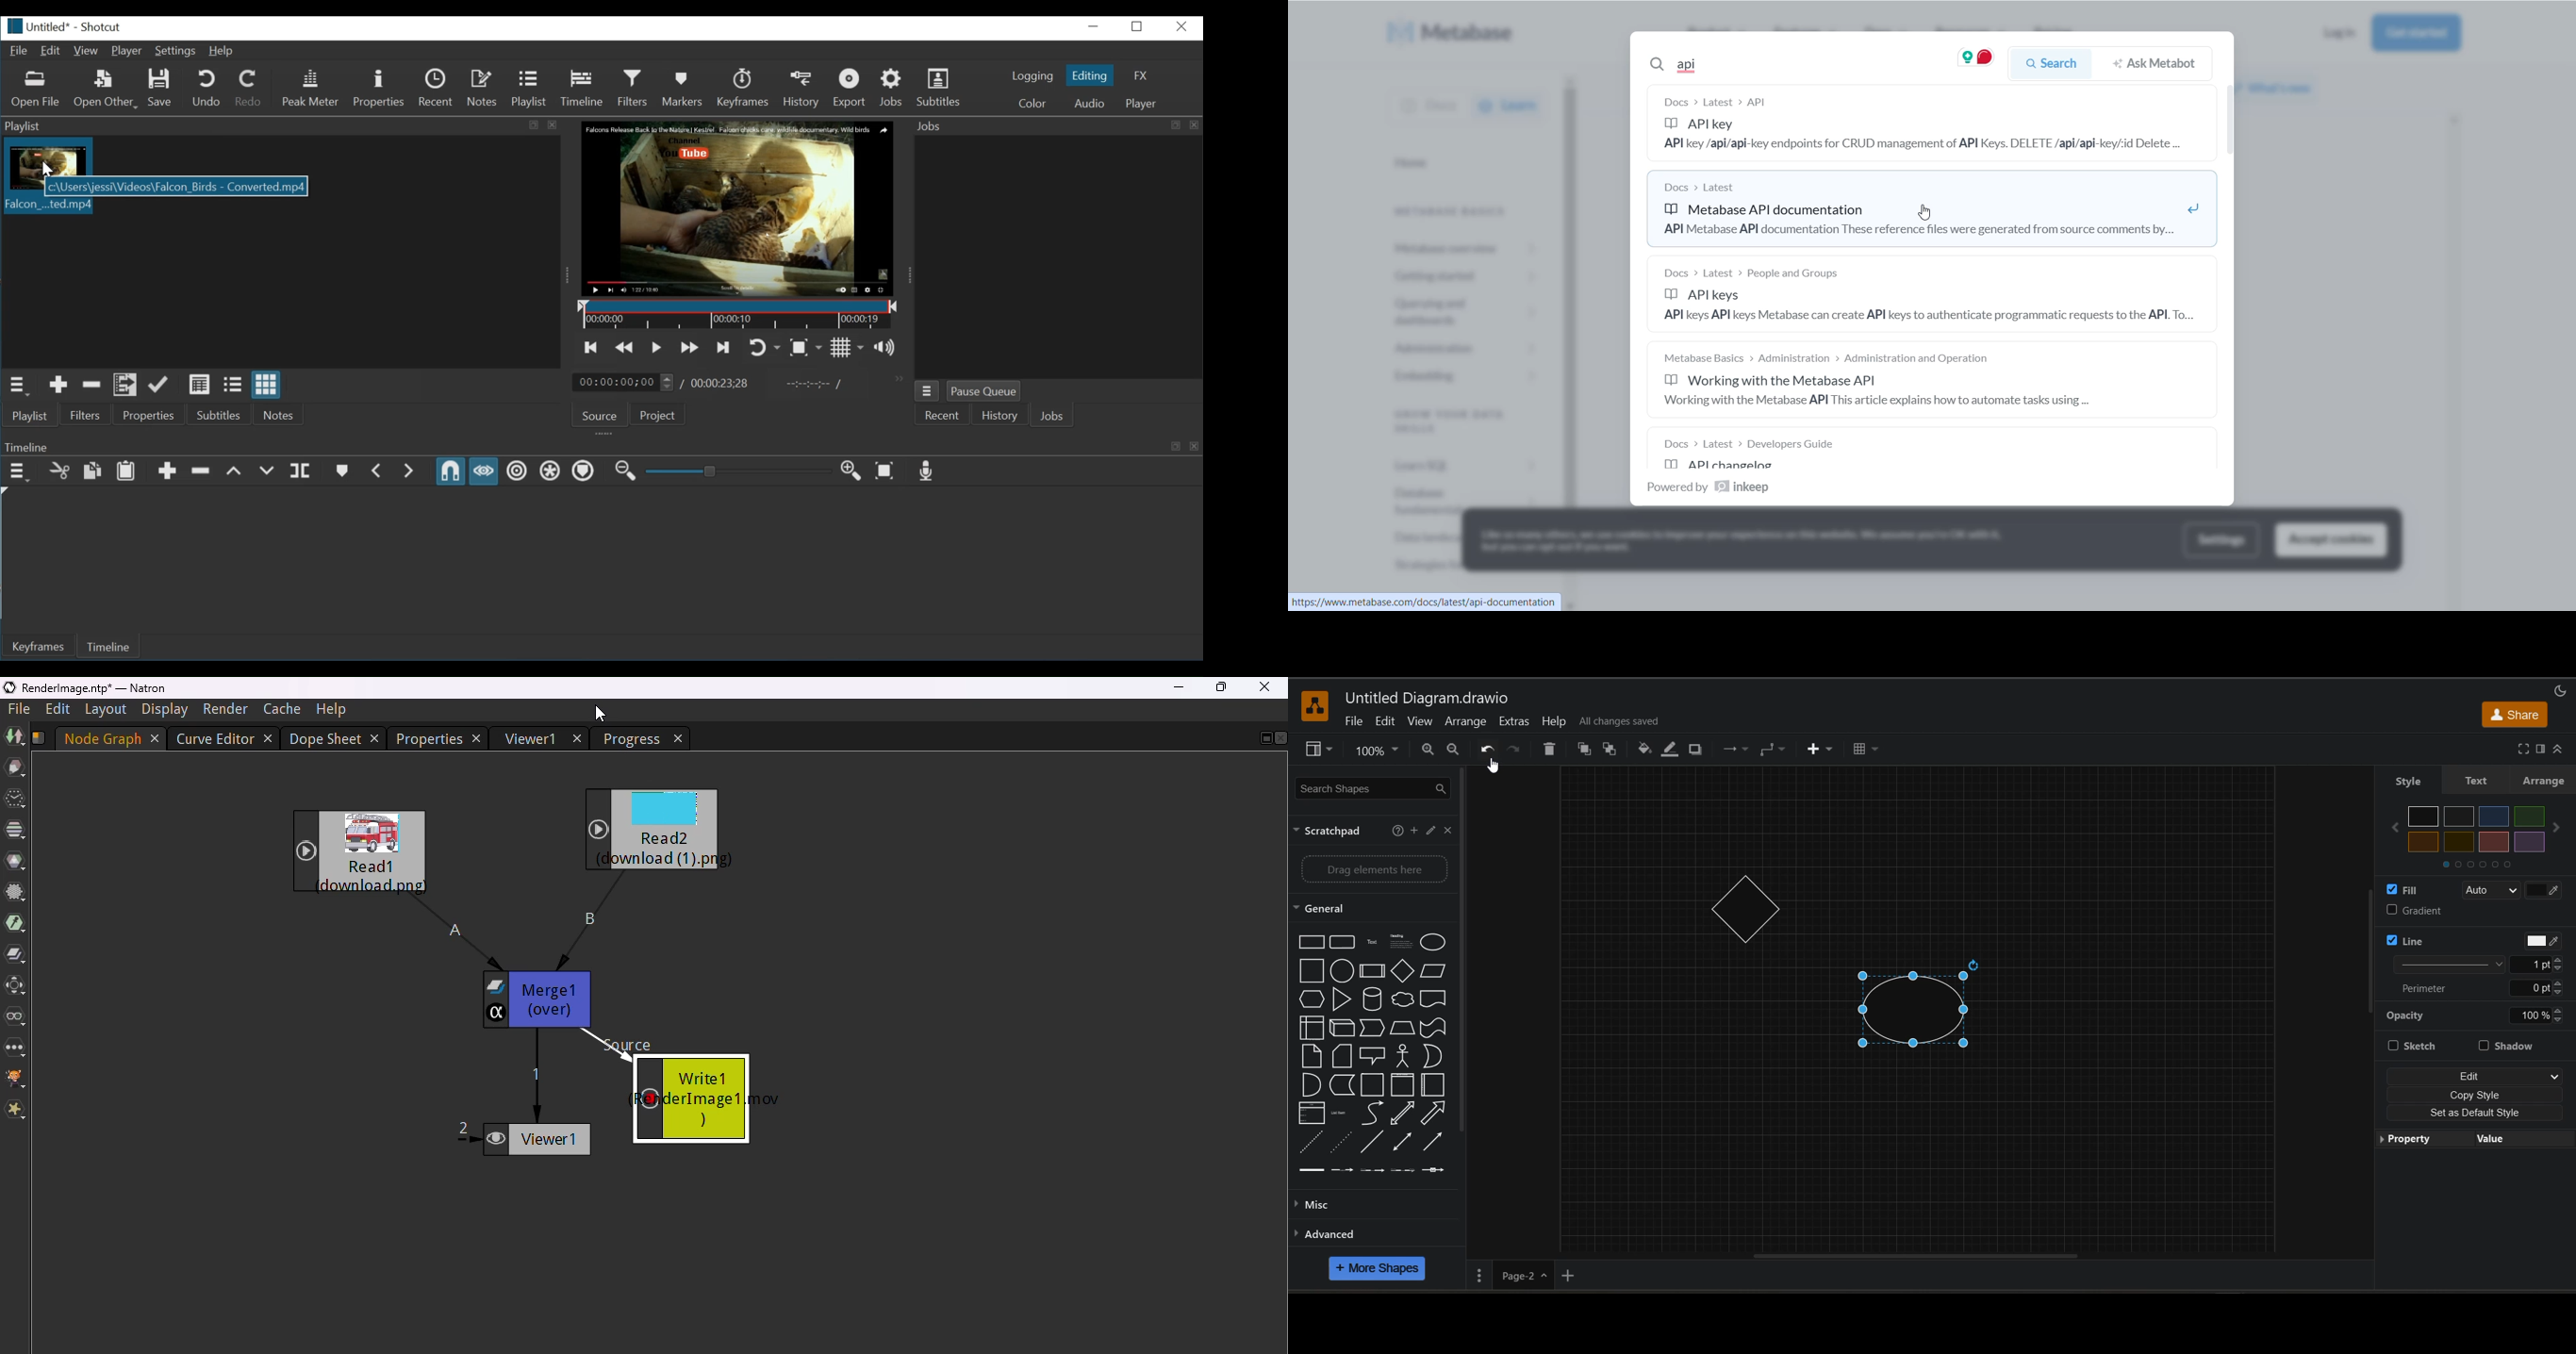  What do you see at coordinates (1404, 1113) in the screenshot?
I see `Bidirectional Arrow` at bounding box center [1404, 1113].